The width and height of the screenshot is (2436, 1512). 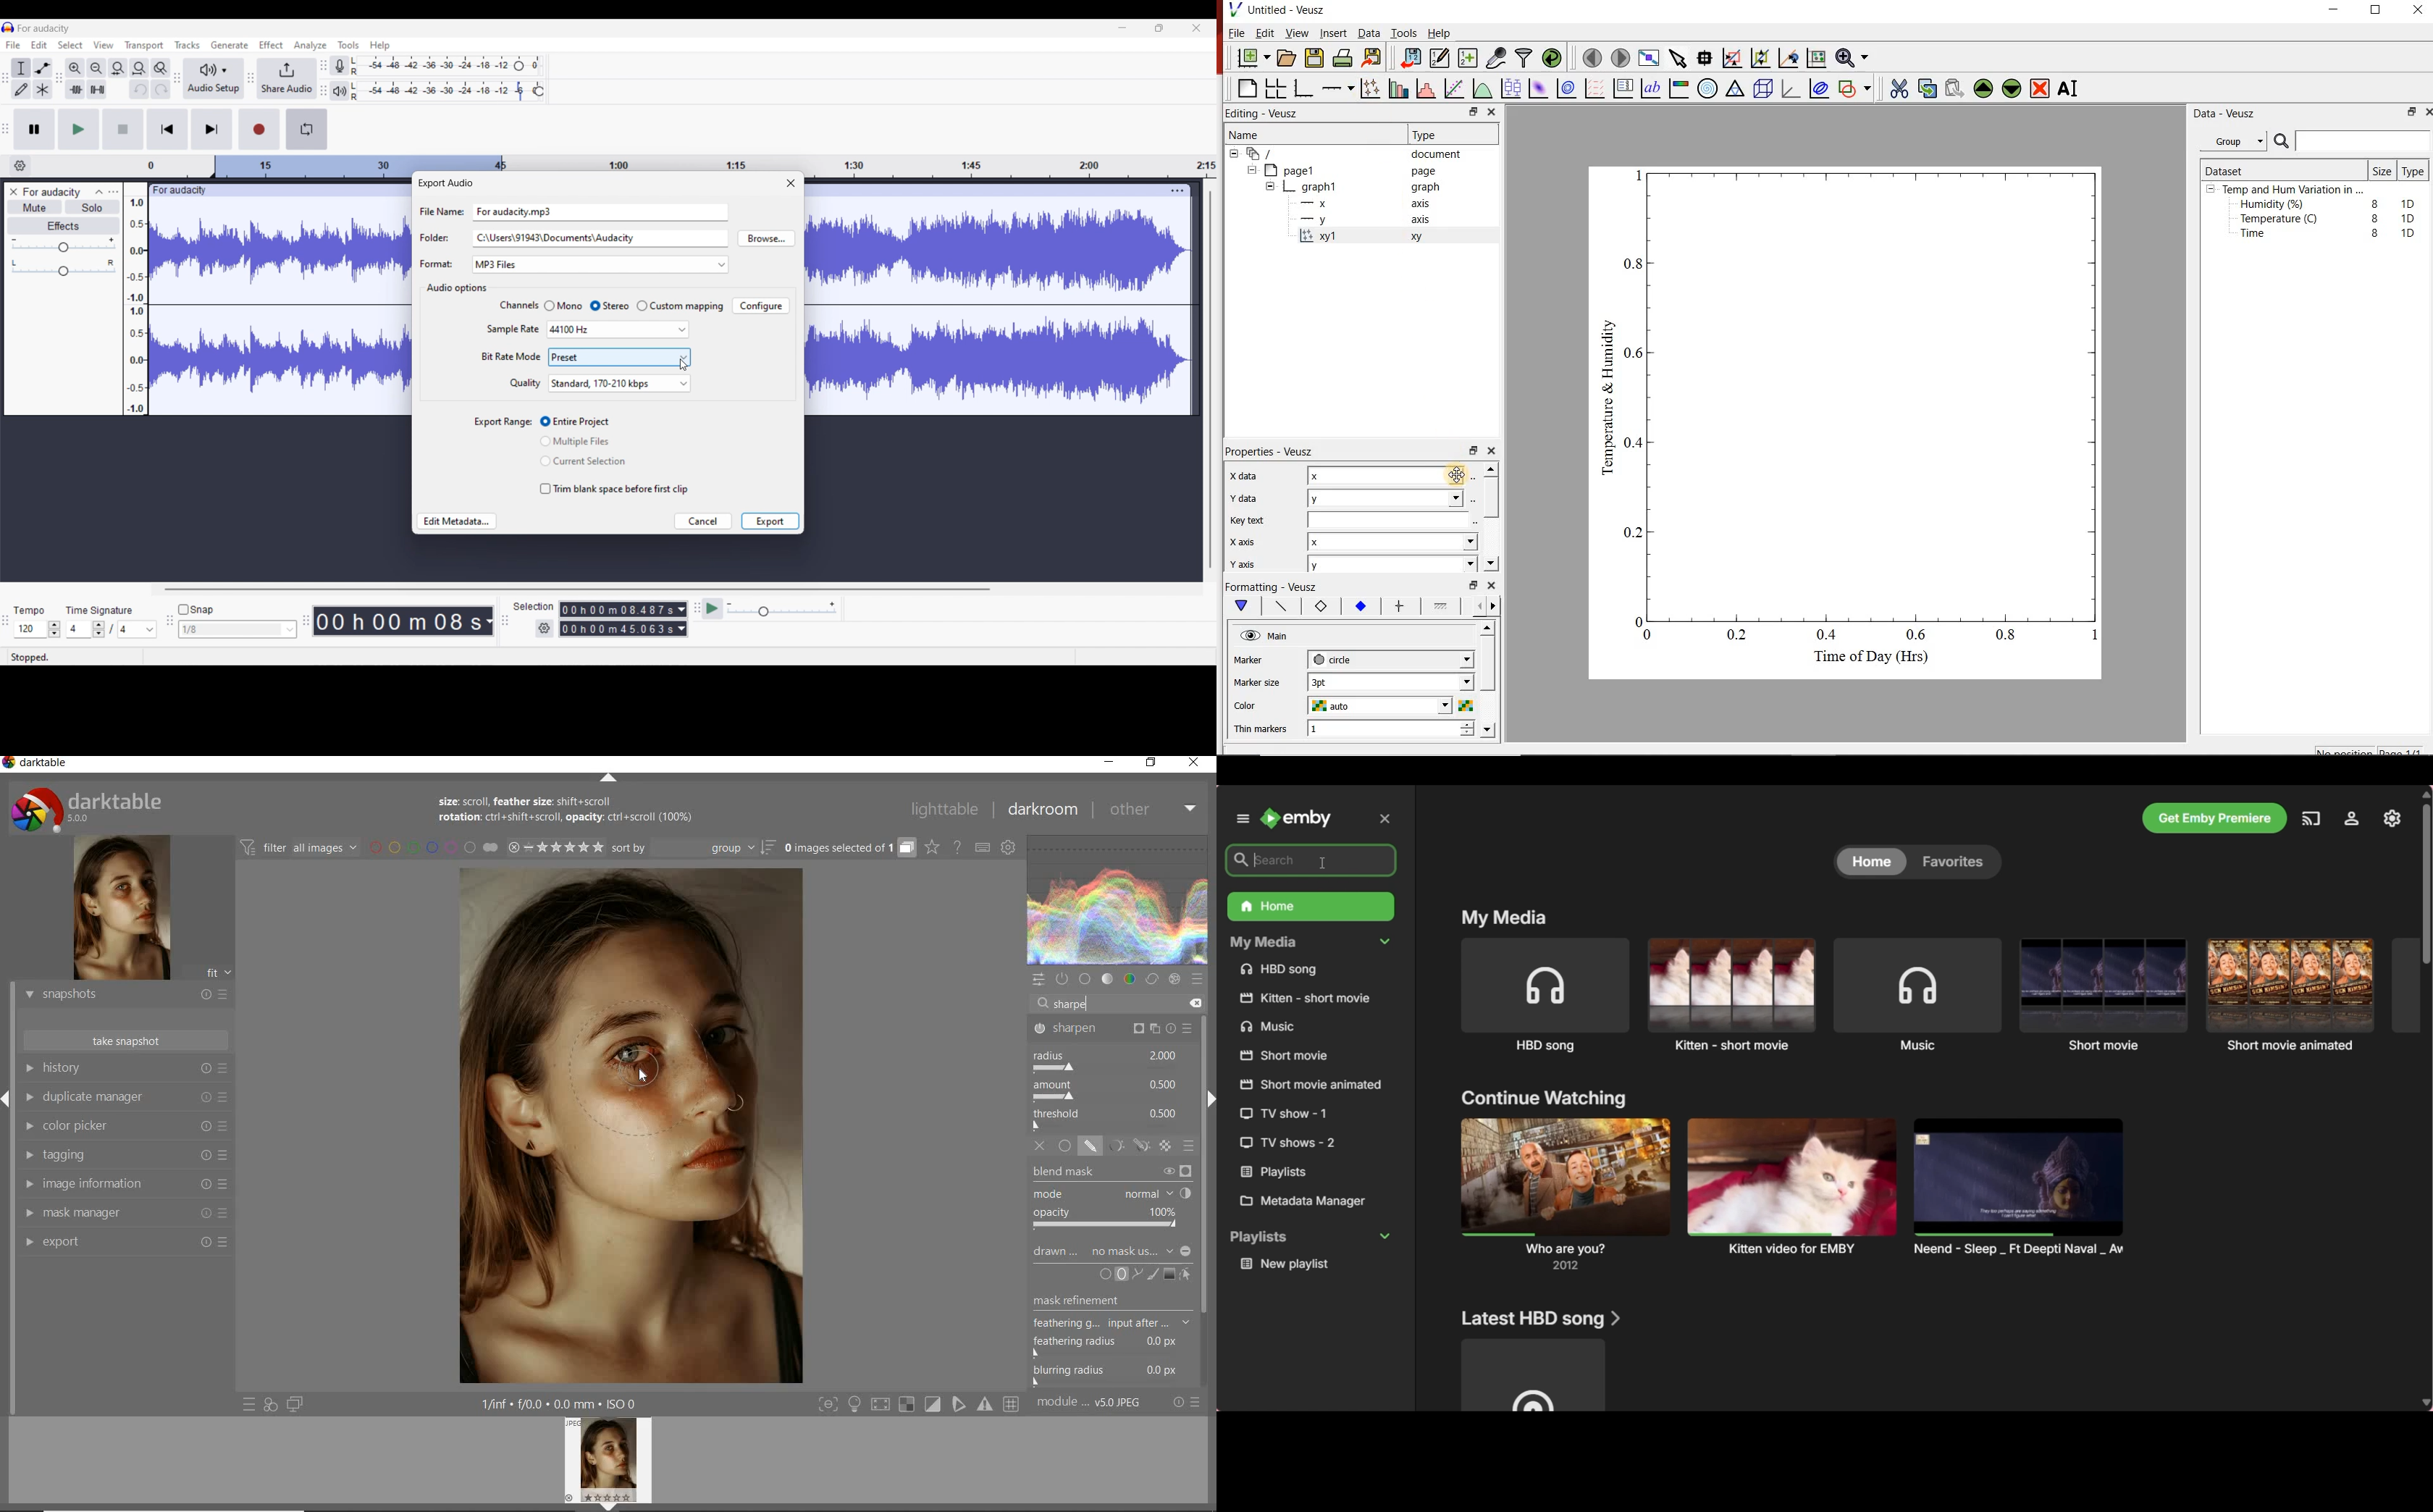 What do you see at coordinates (609, 781) in the screenshot?
I see `expand/collapse` at bounding box center [609, 781].